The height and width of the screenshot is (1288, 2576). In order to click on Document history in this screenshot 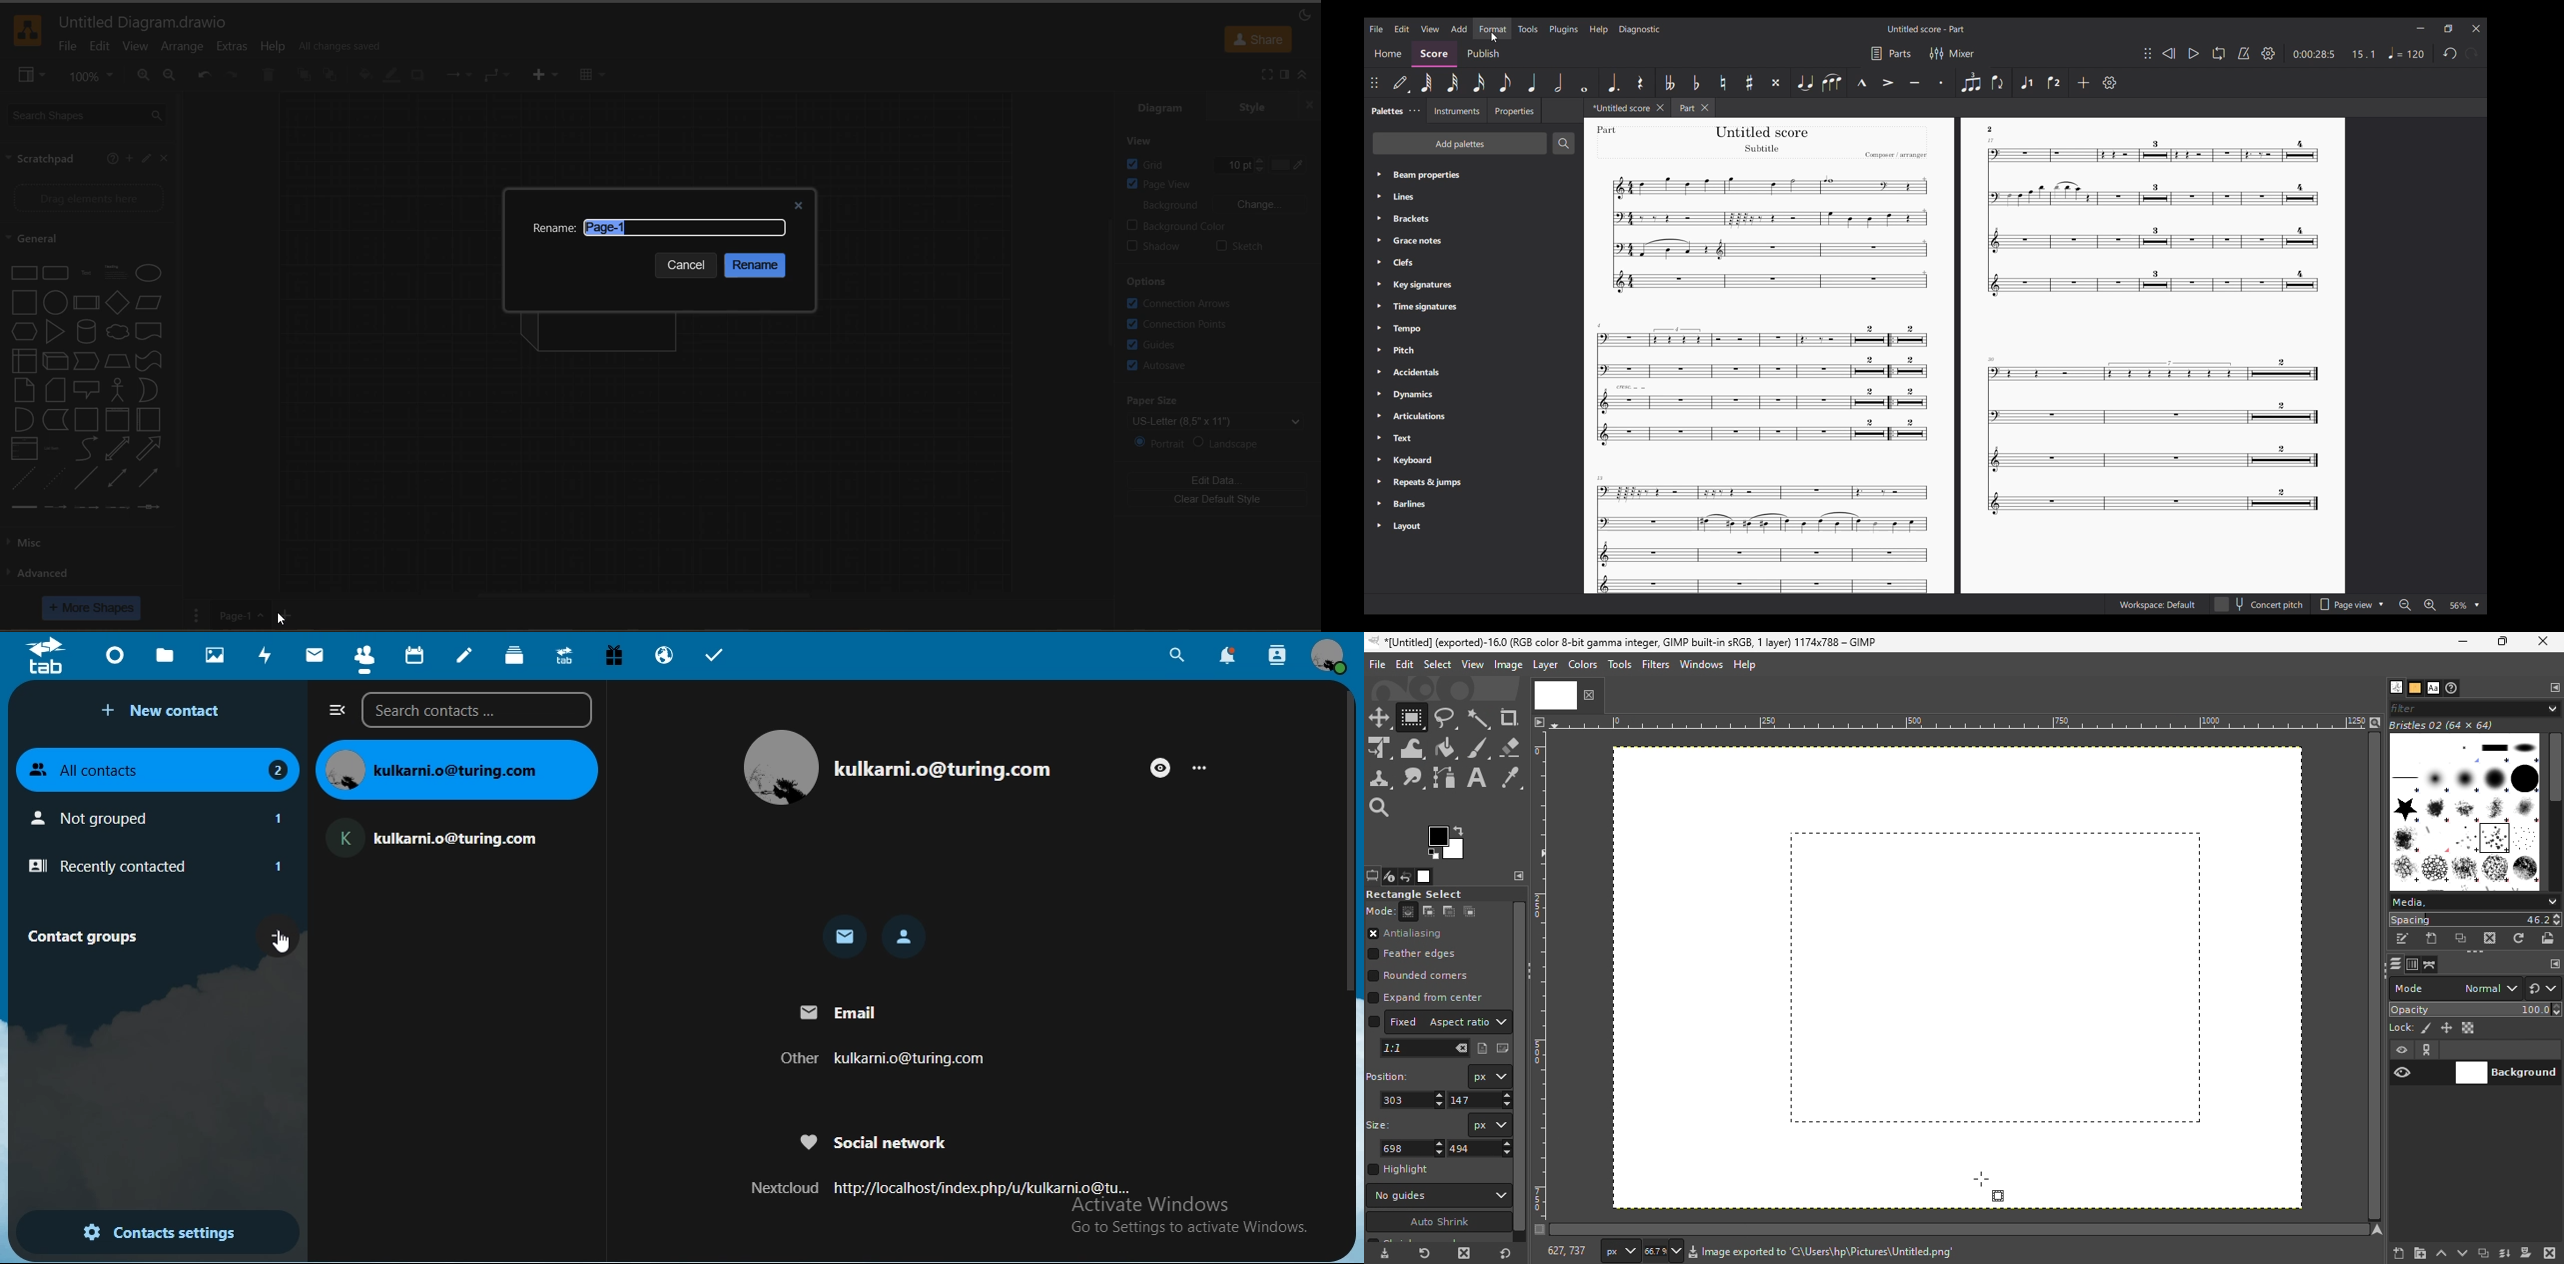, I will do `click(2453, 688)`.